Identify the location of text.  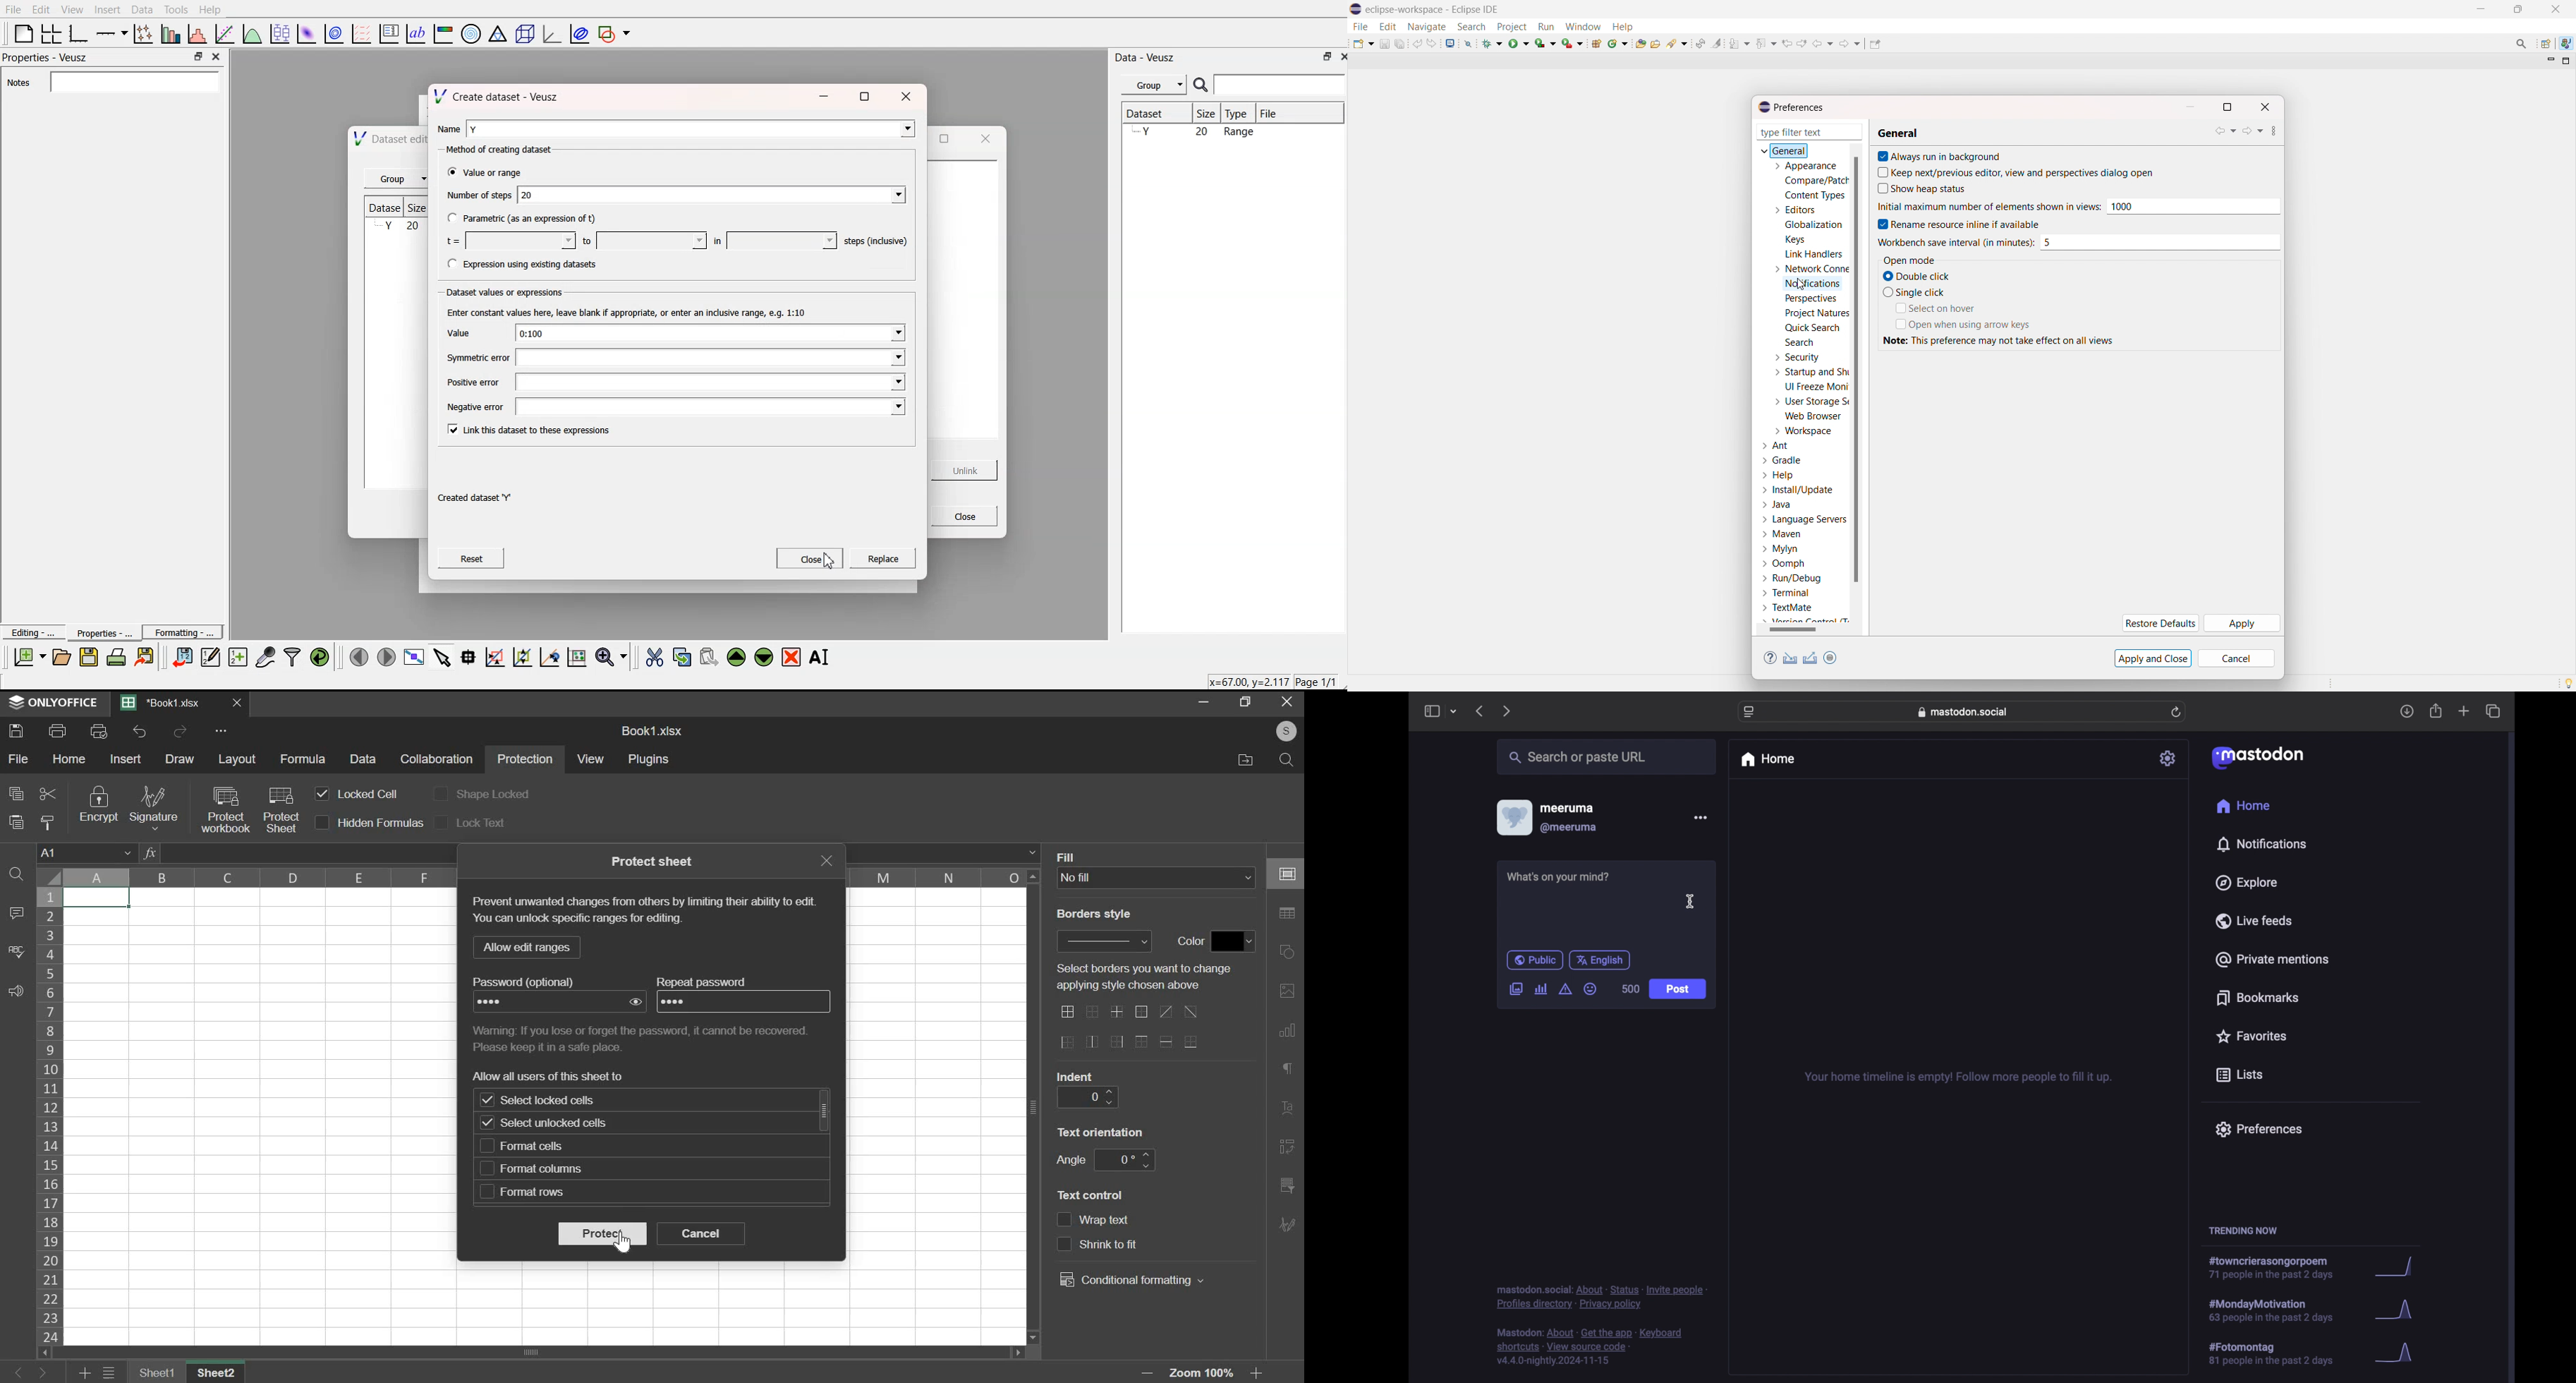
(1151, 978).